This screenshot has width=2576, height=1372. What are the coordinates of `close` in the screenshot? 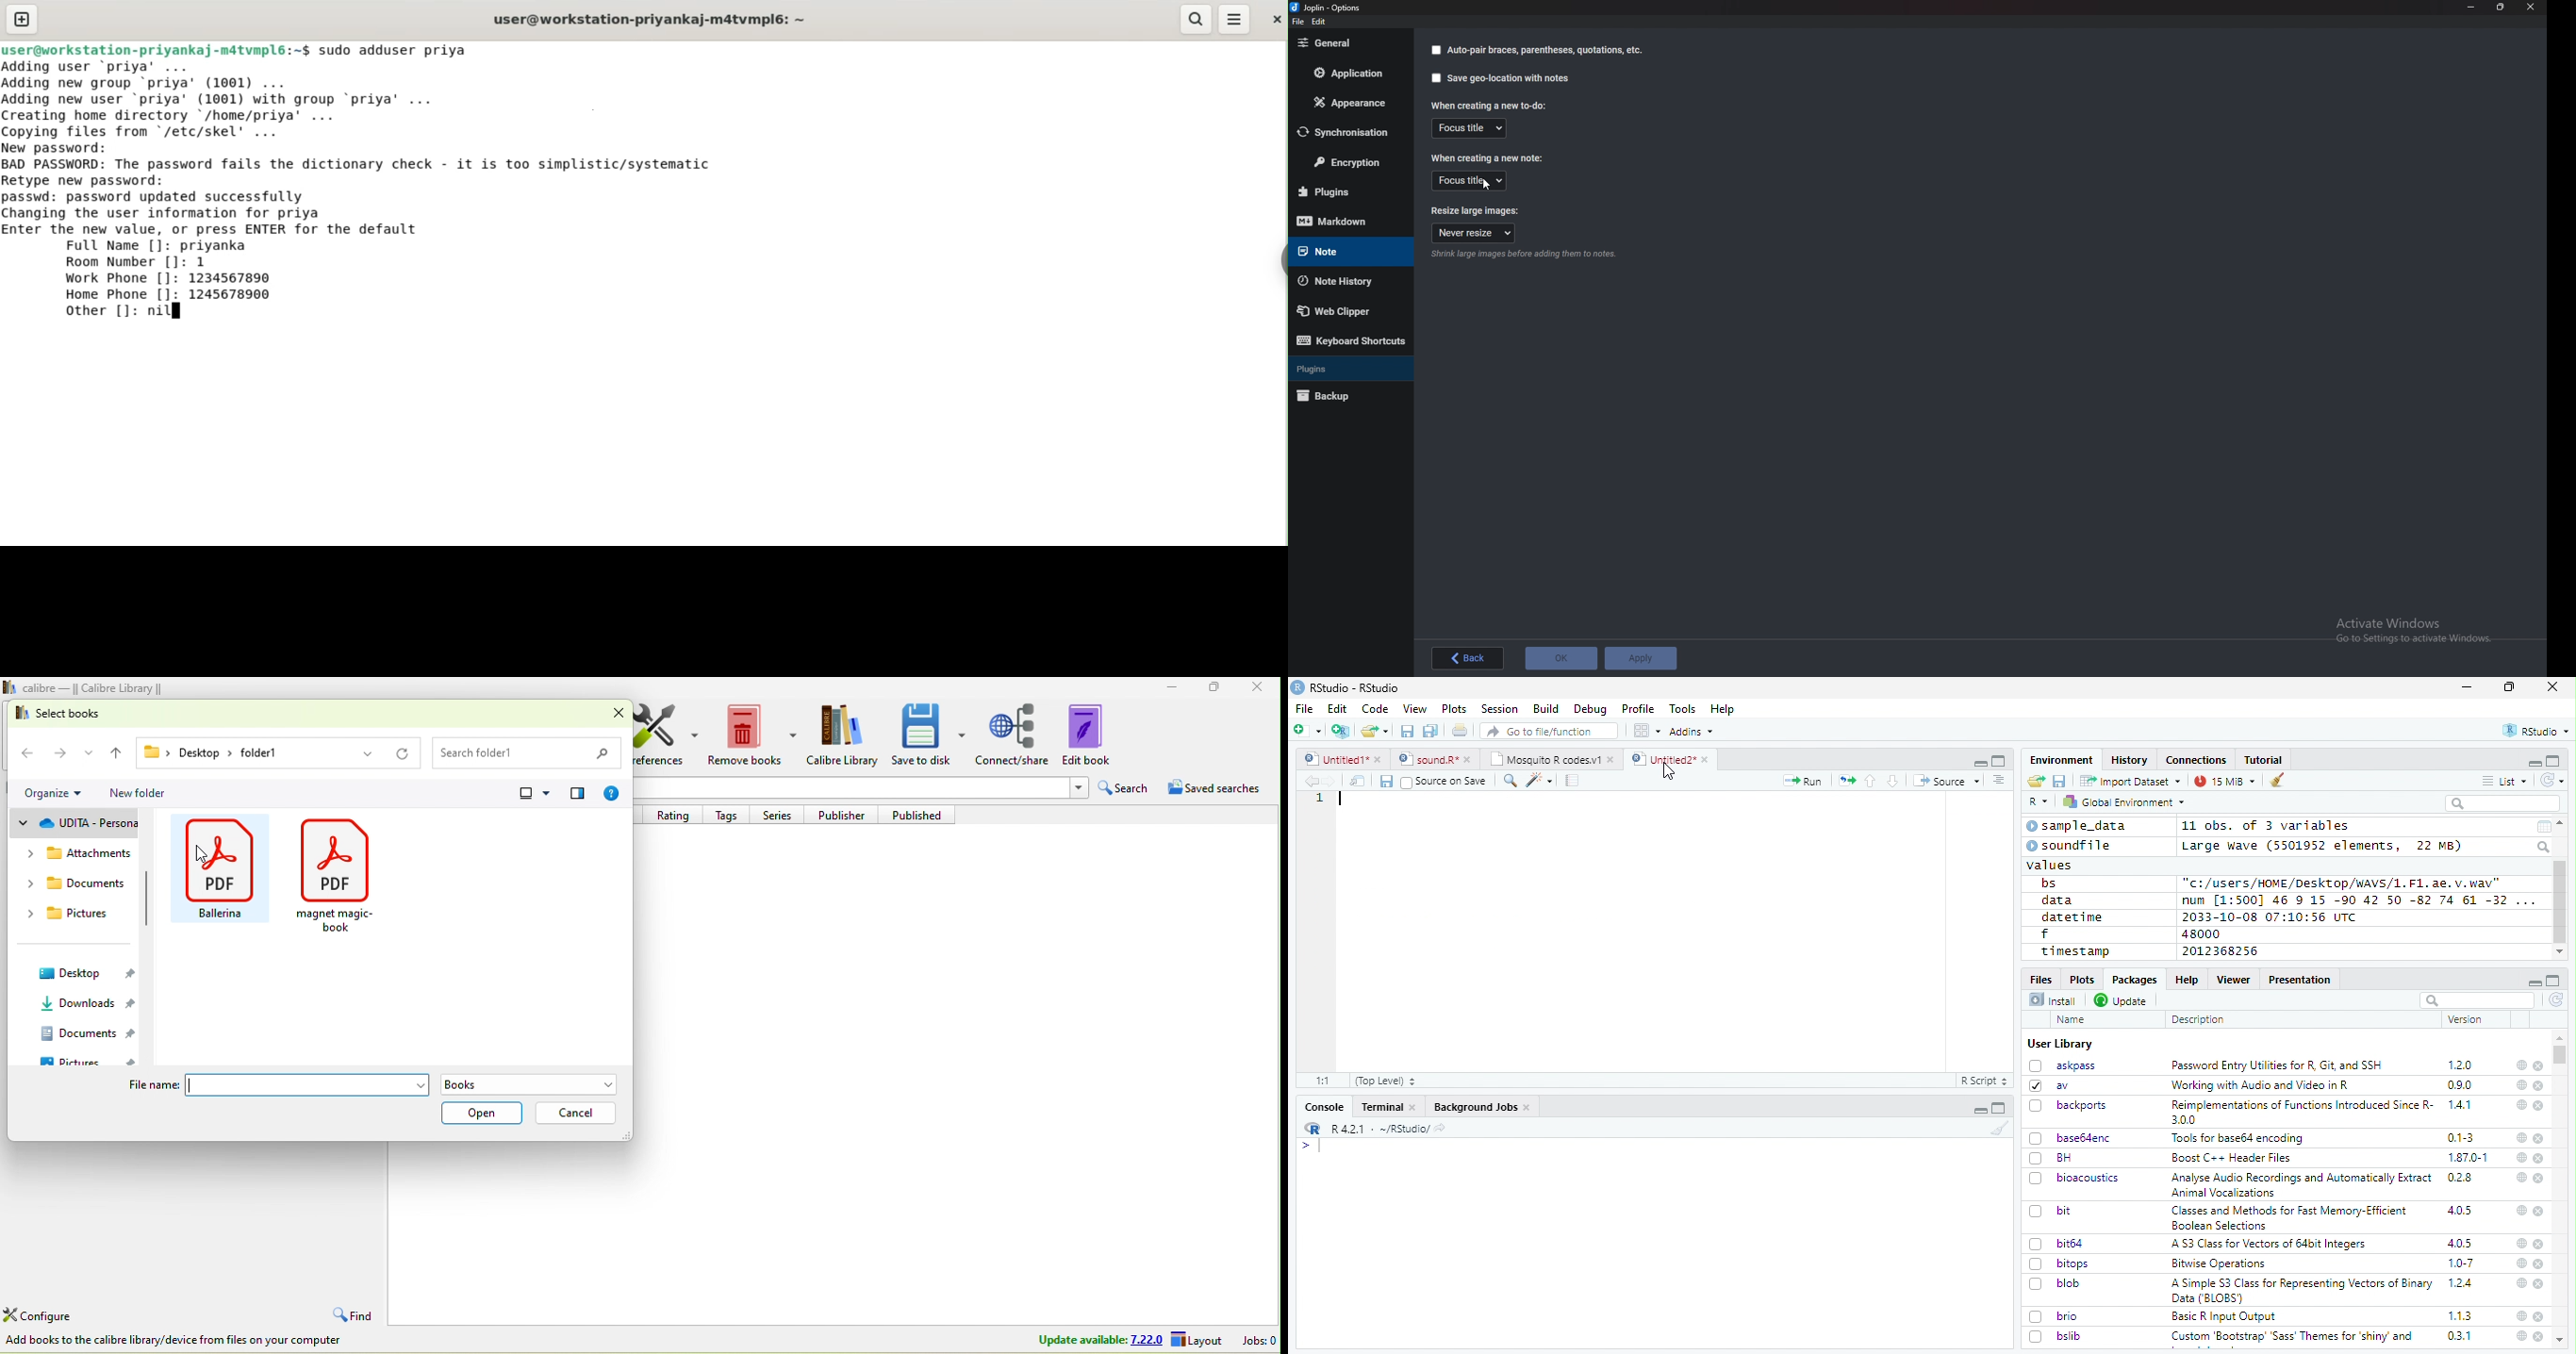 It's located at (2540, 1245).